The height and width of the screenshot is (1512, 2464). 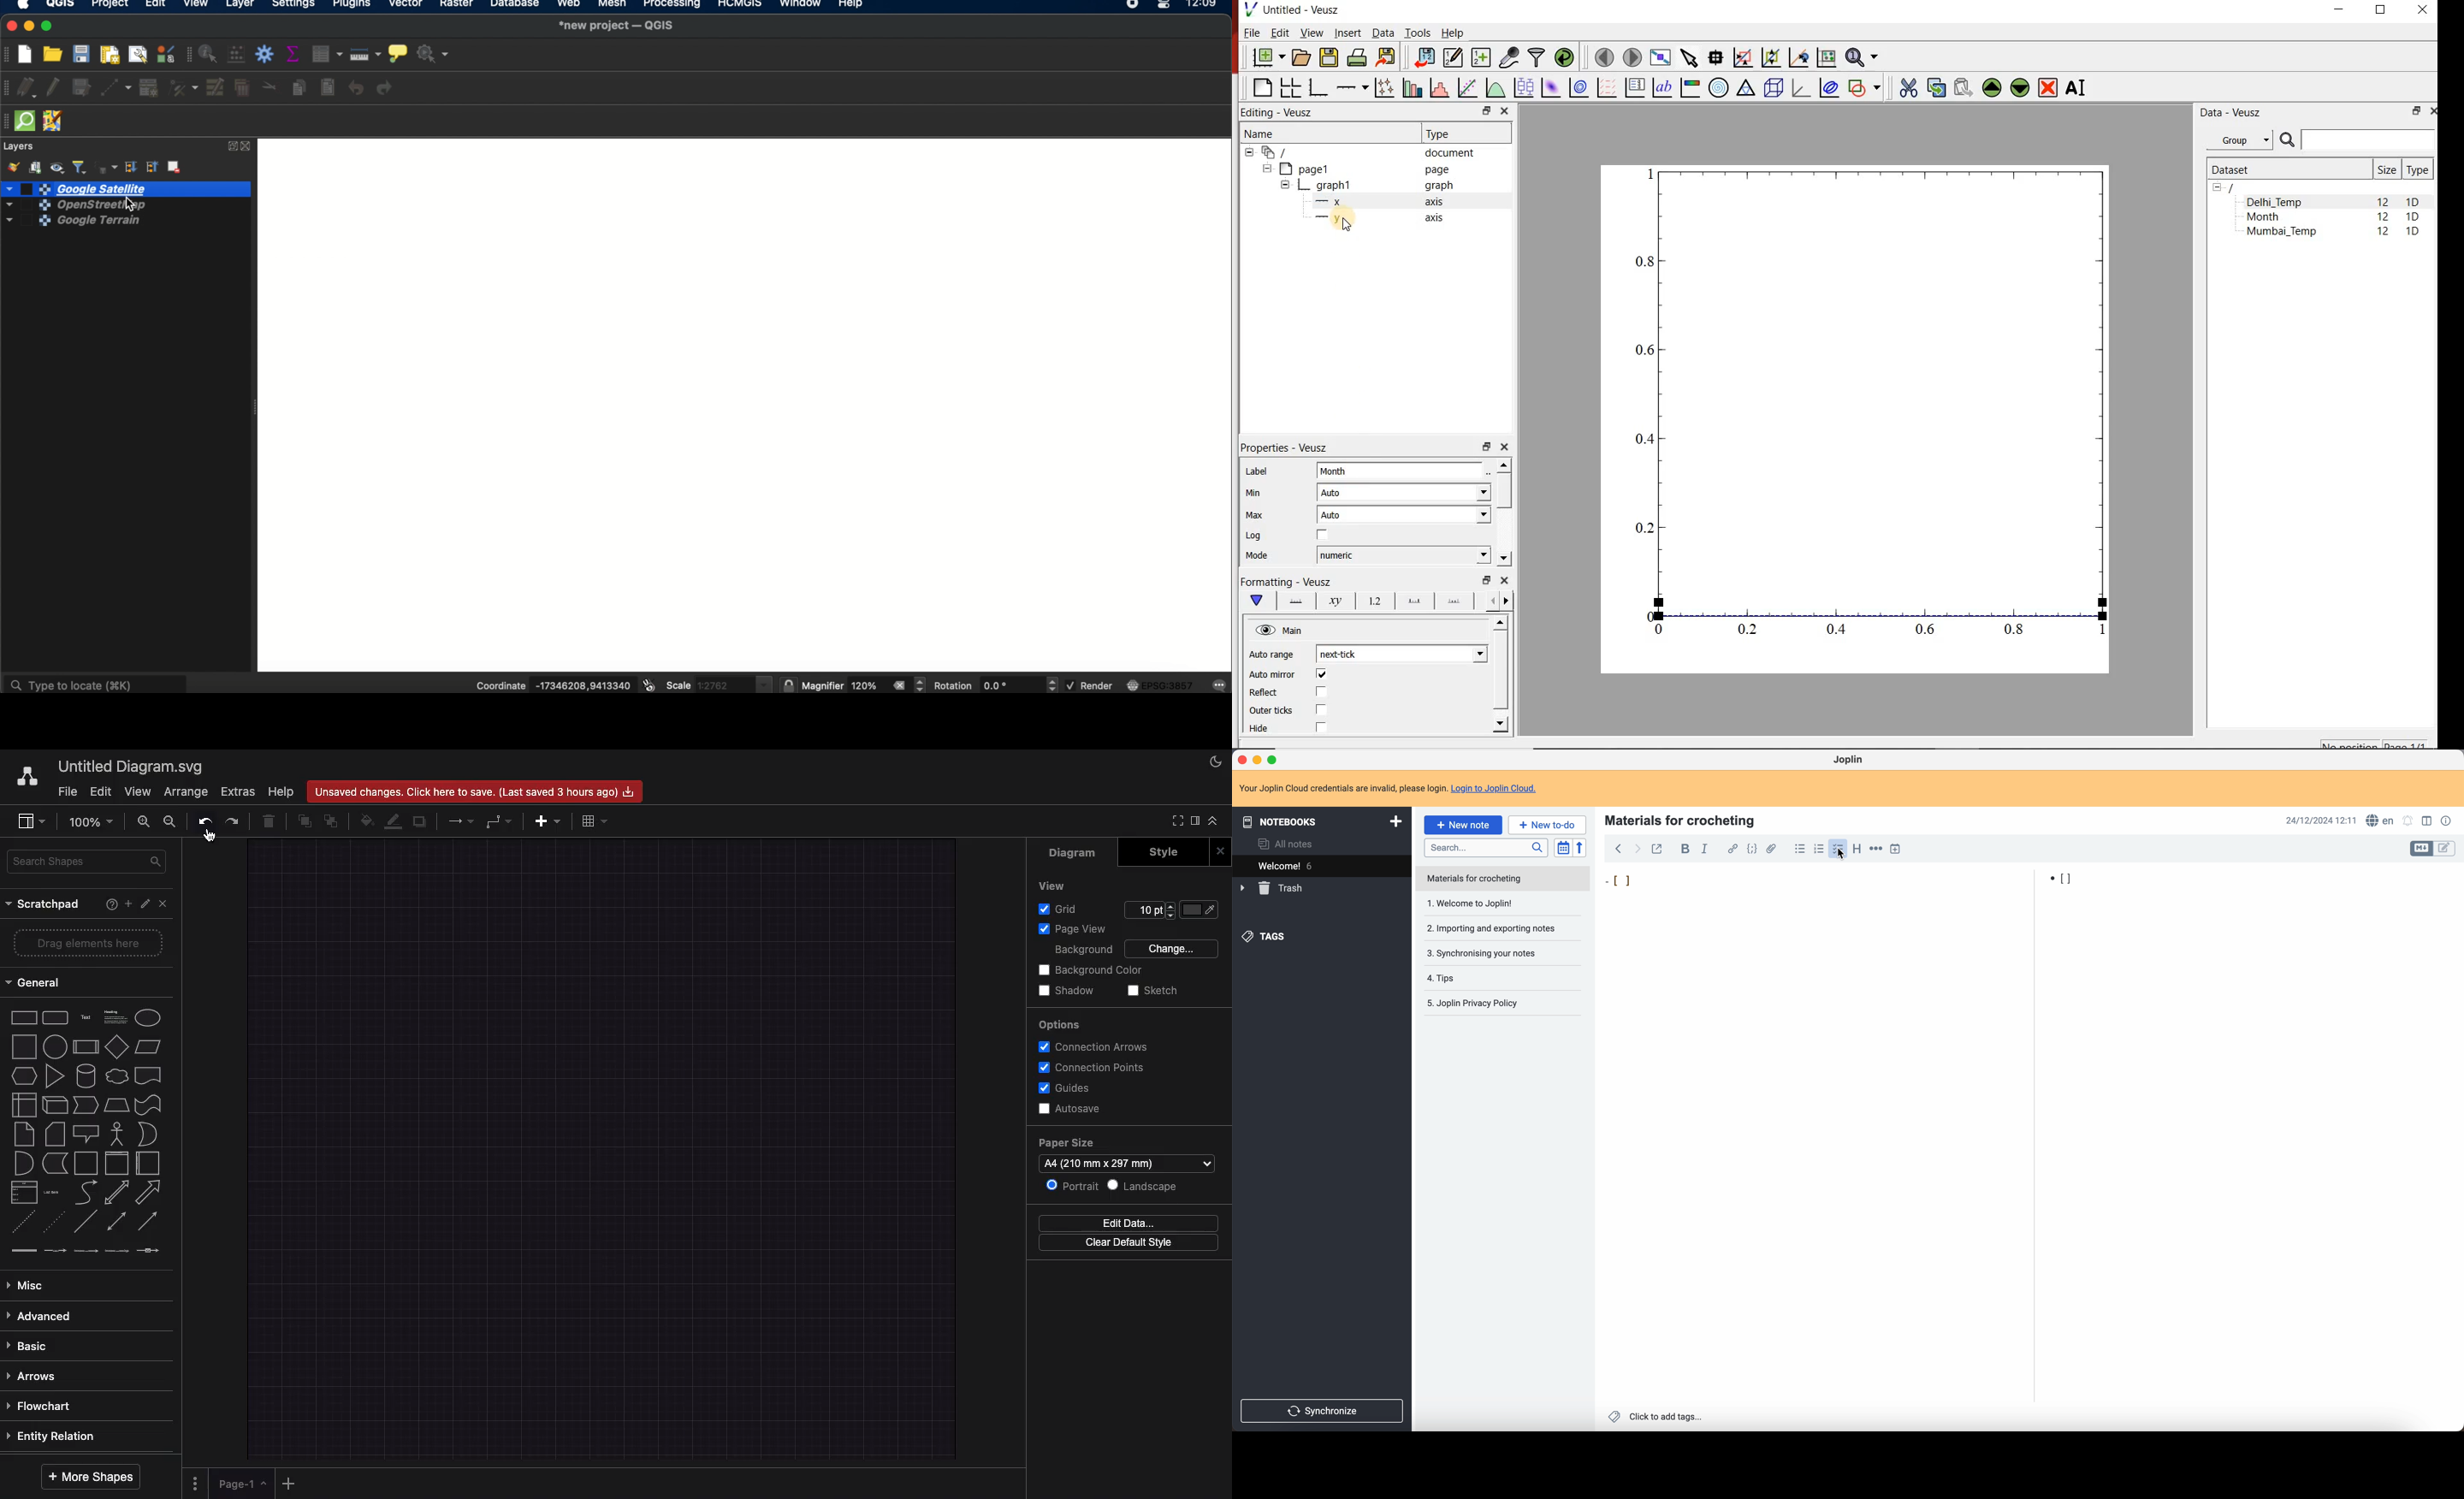 What do you see at coordinates (1333, 601) in the screenshot?
I see `Axis label` at bounding box center [1333, 601].